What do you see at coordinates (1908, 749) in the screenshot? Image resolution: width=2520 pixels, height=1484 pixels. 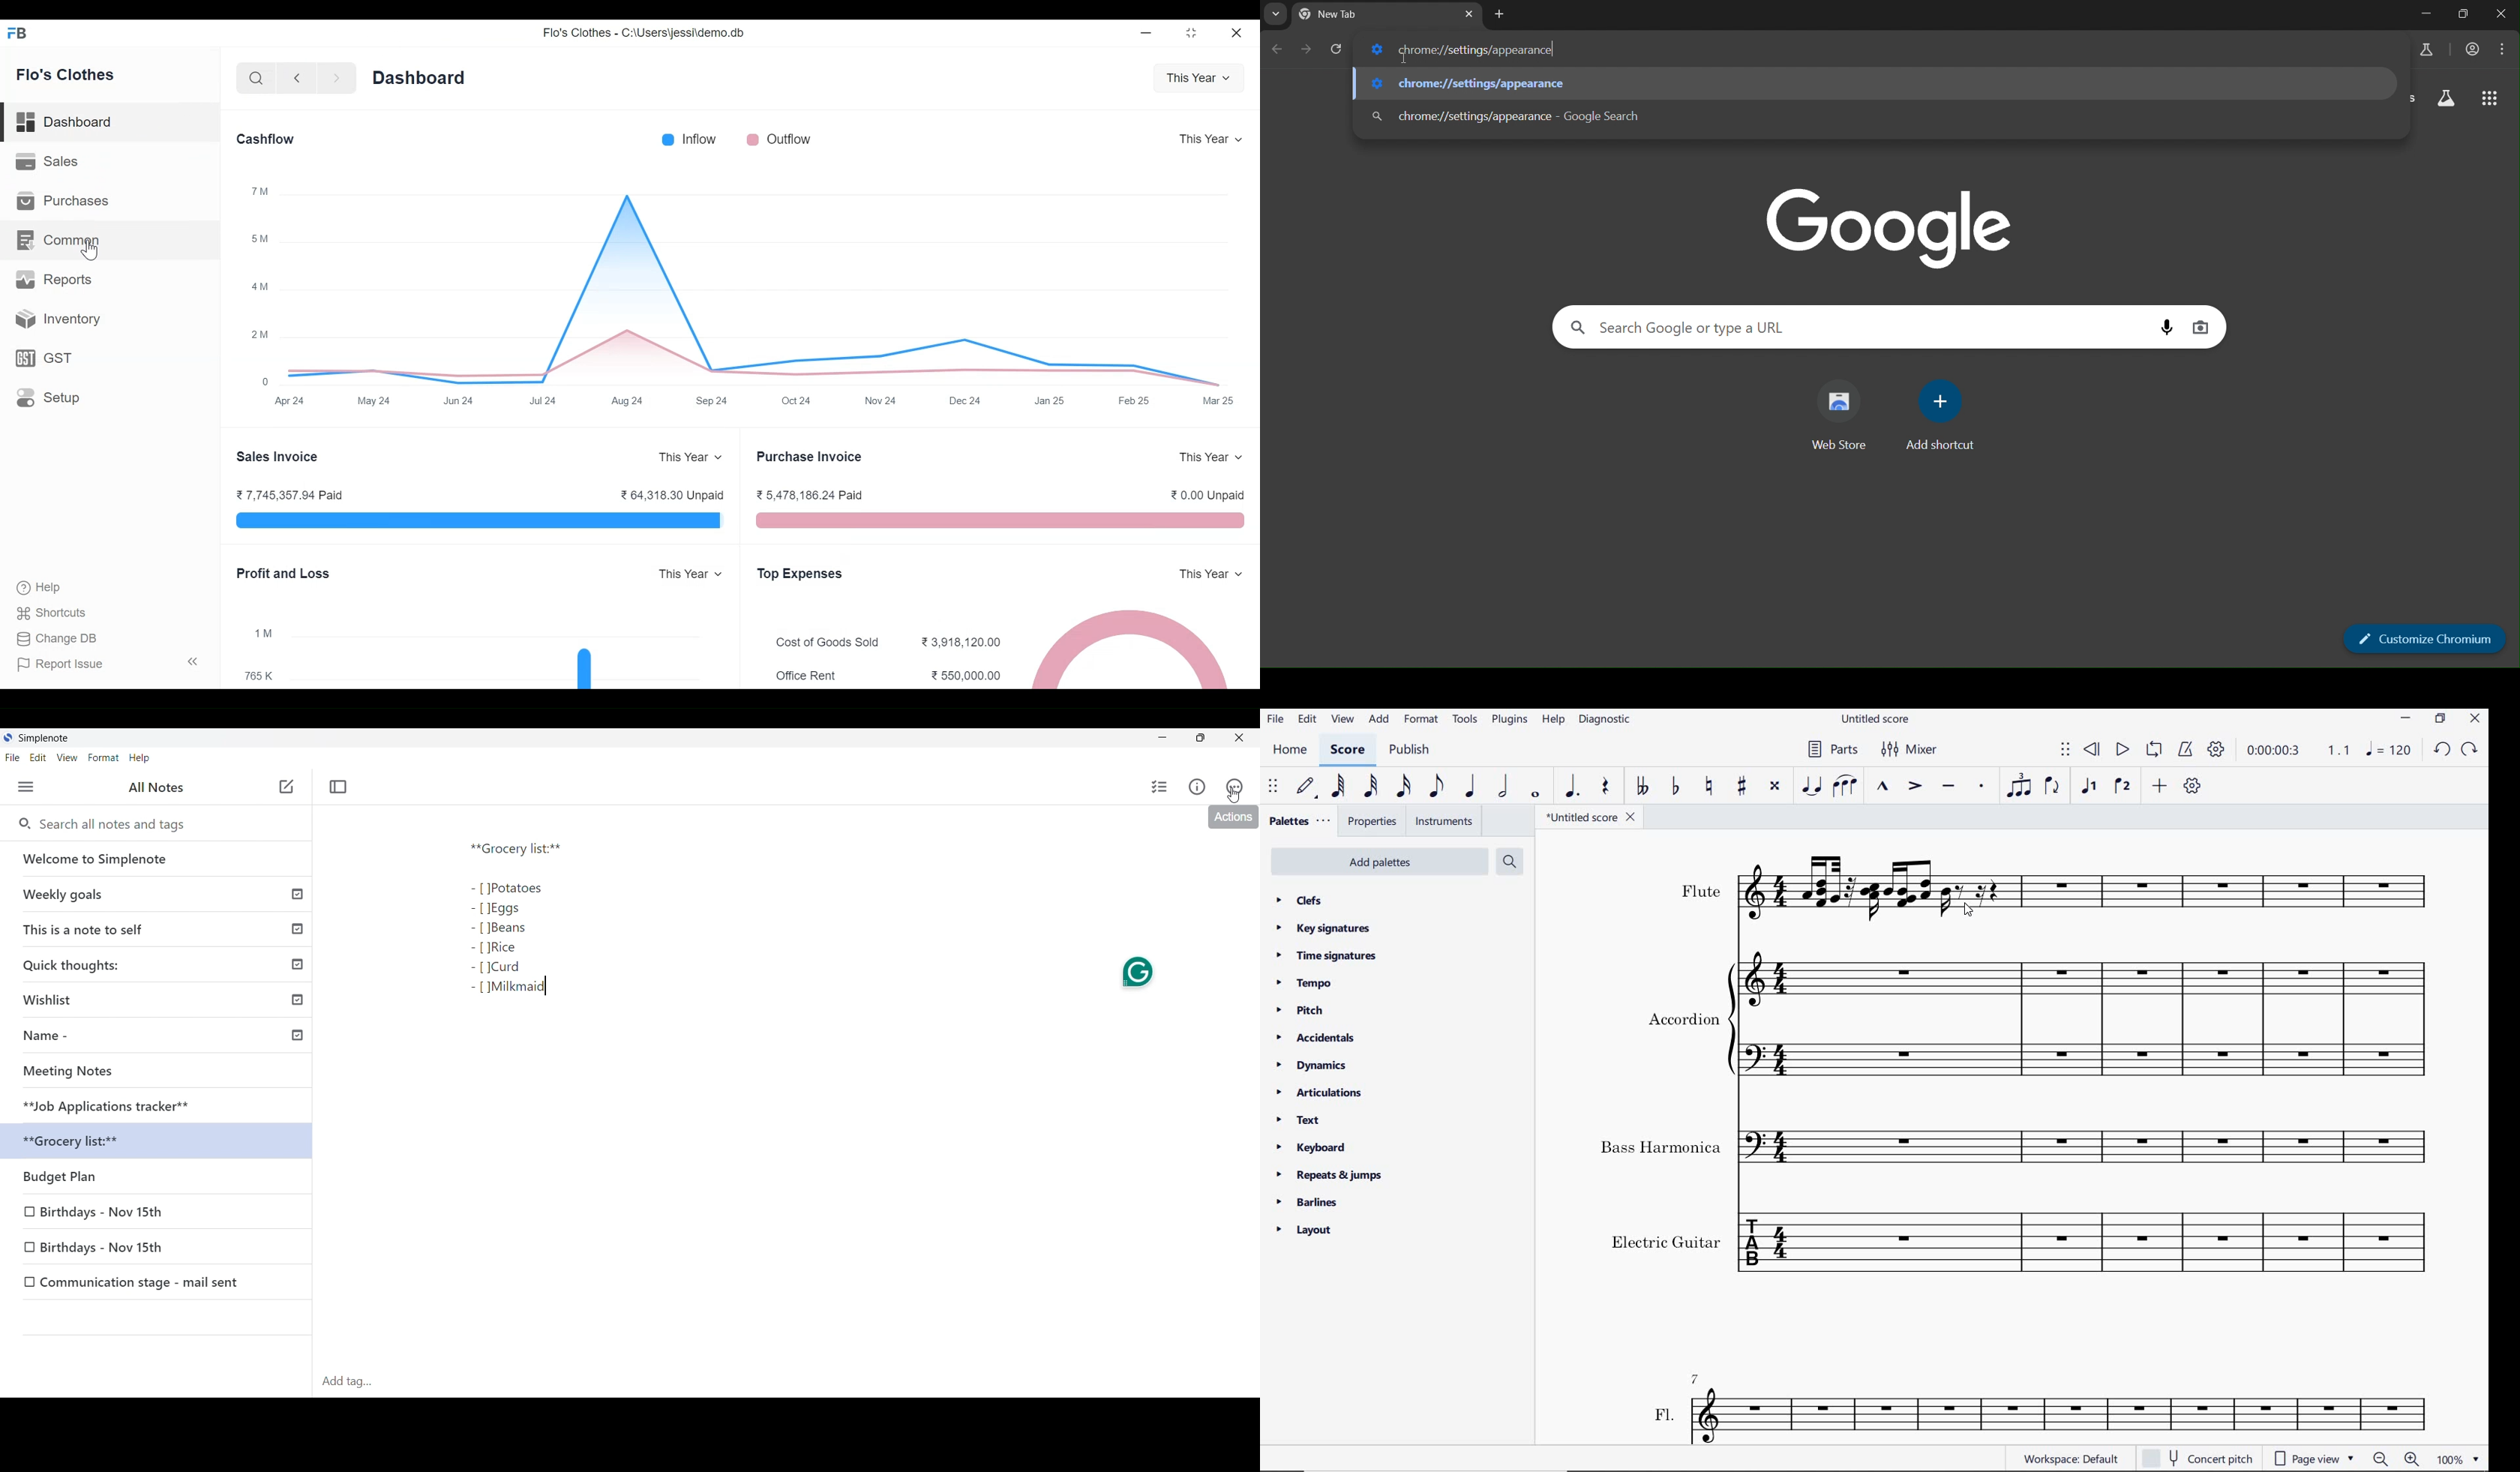 I see `MIXER` at bounding box center [1908, 749].